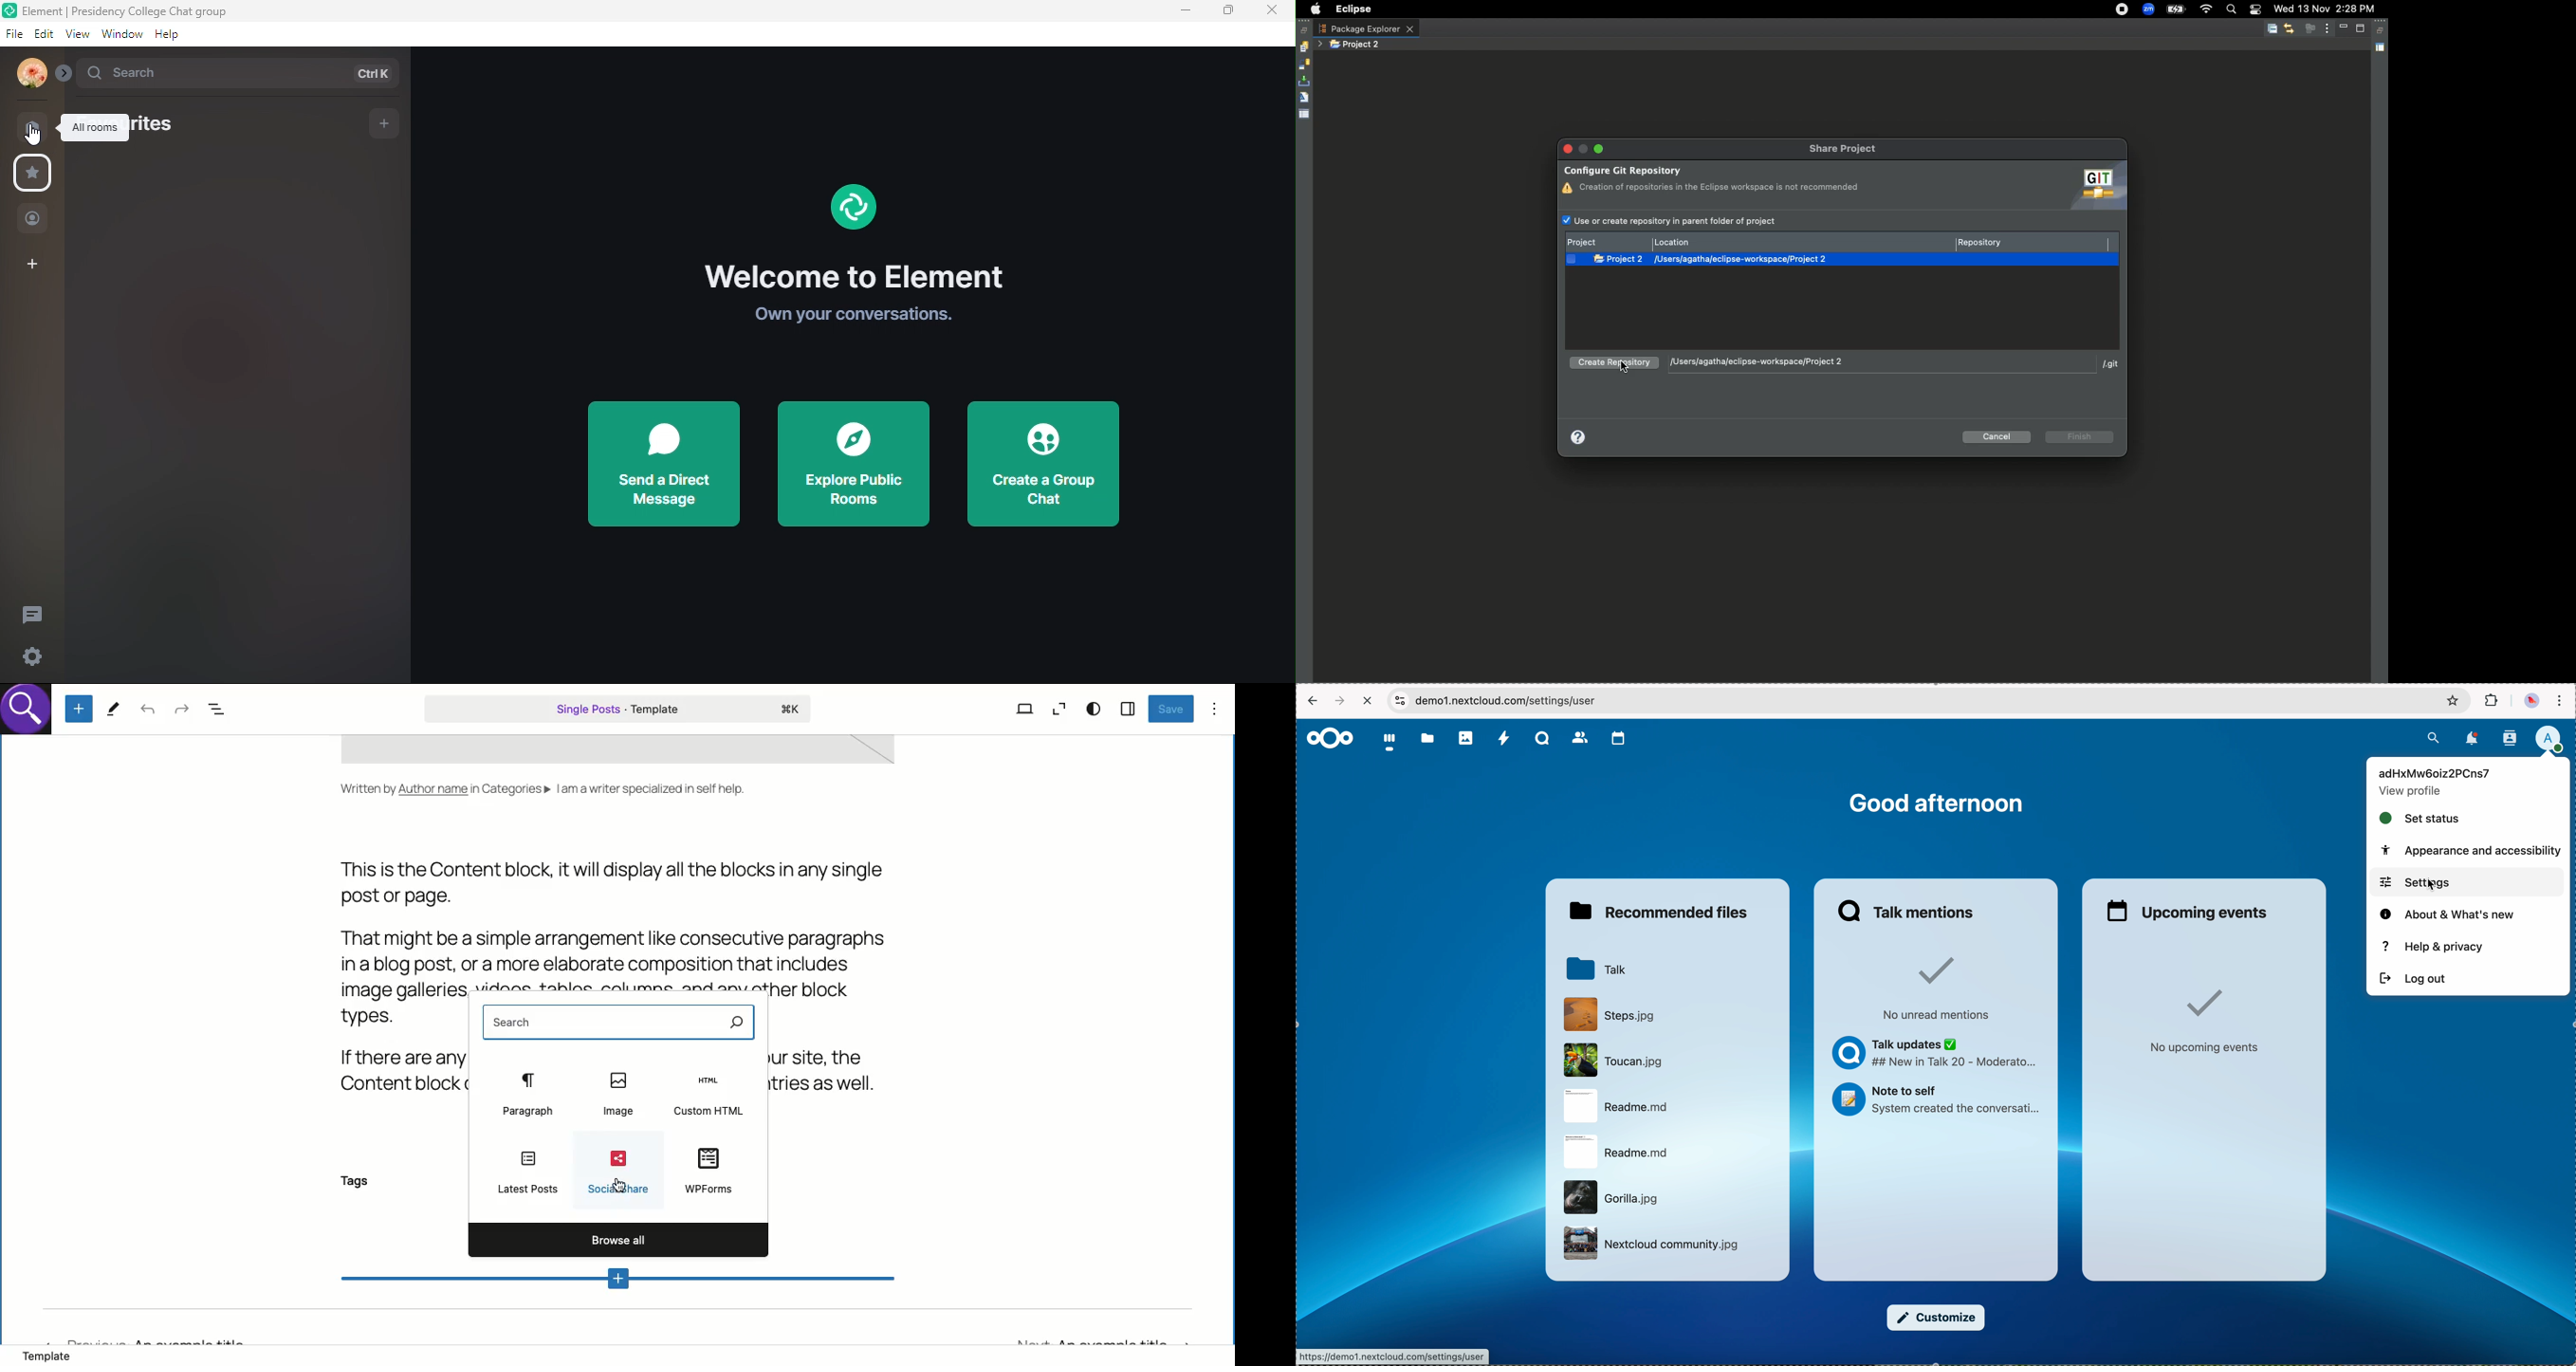  Describe the element at coordinates (629, 753) in the screenshot. I see `template space` at that location.